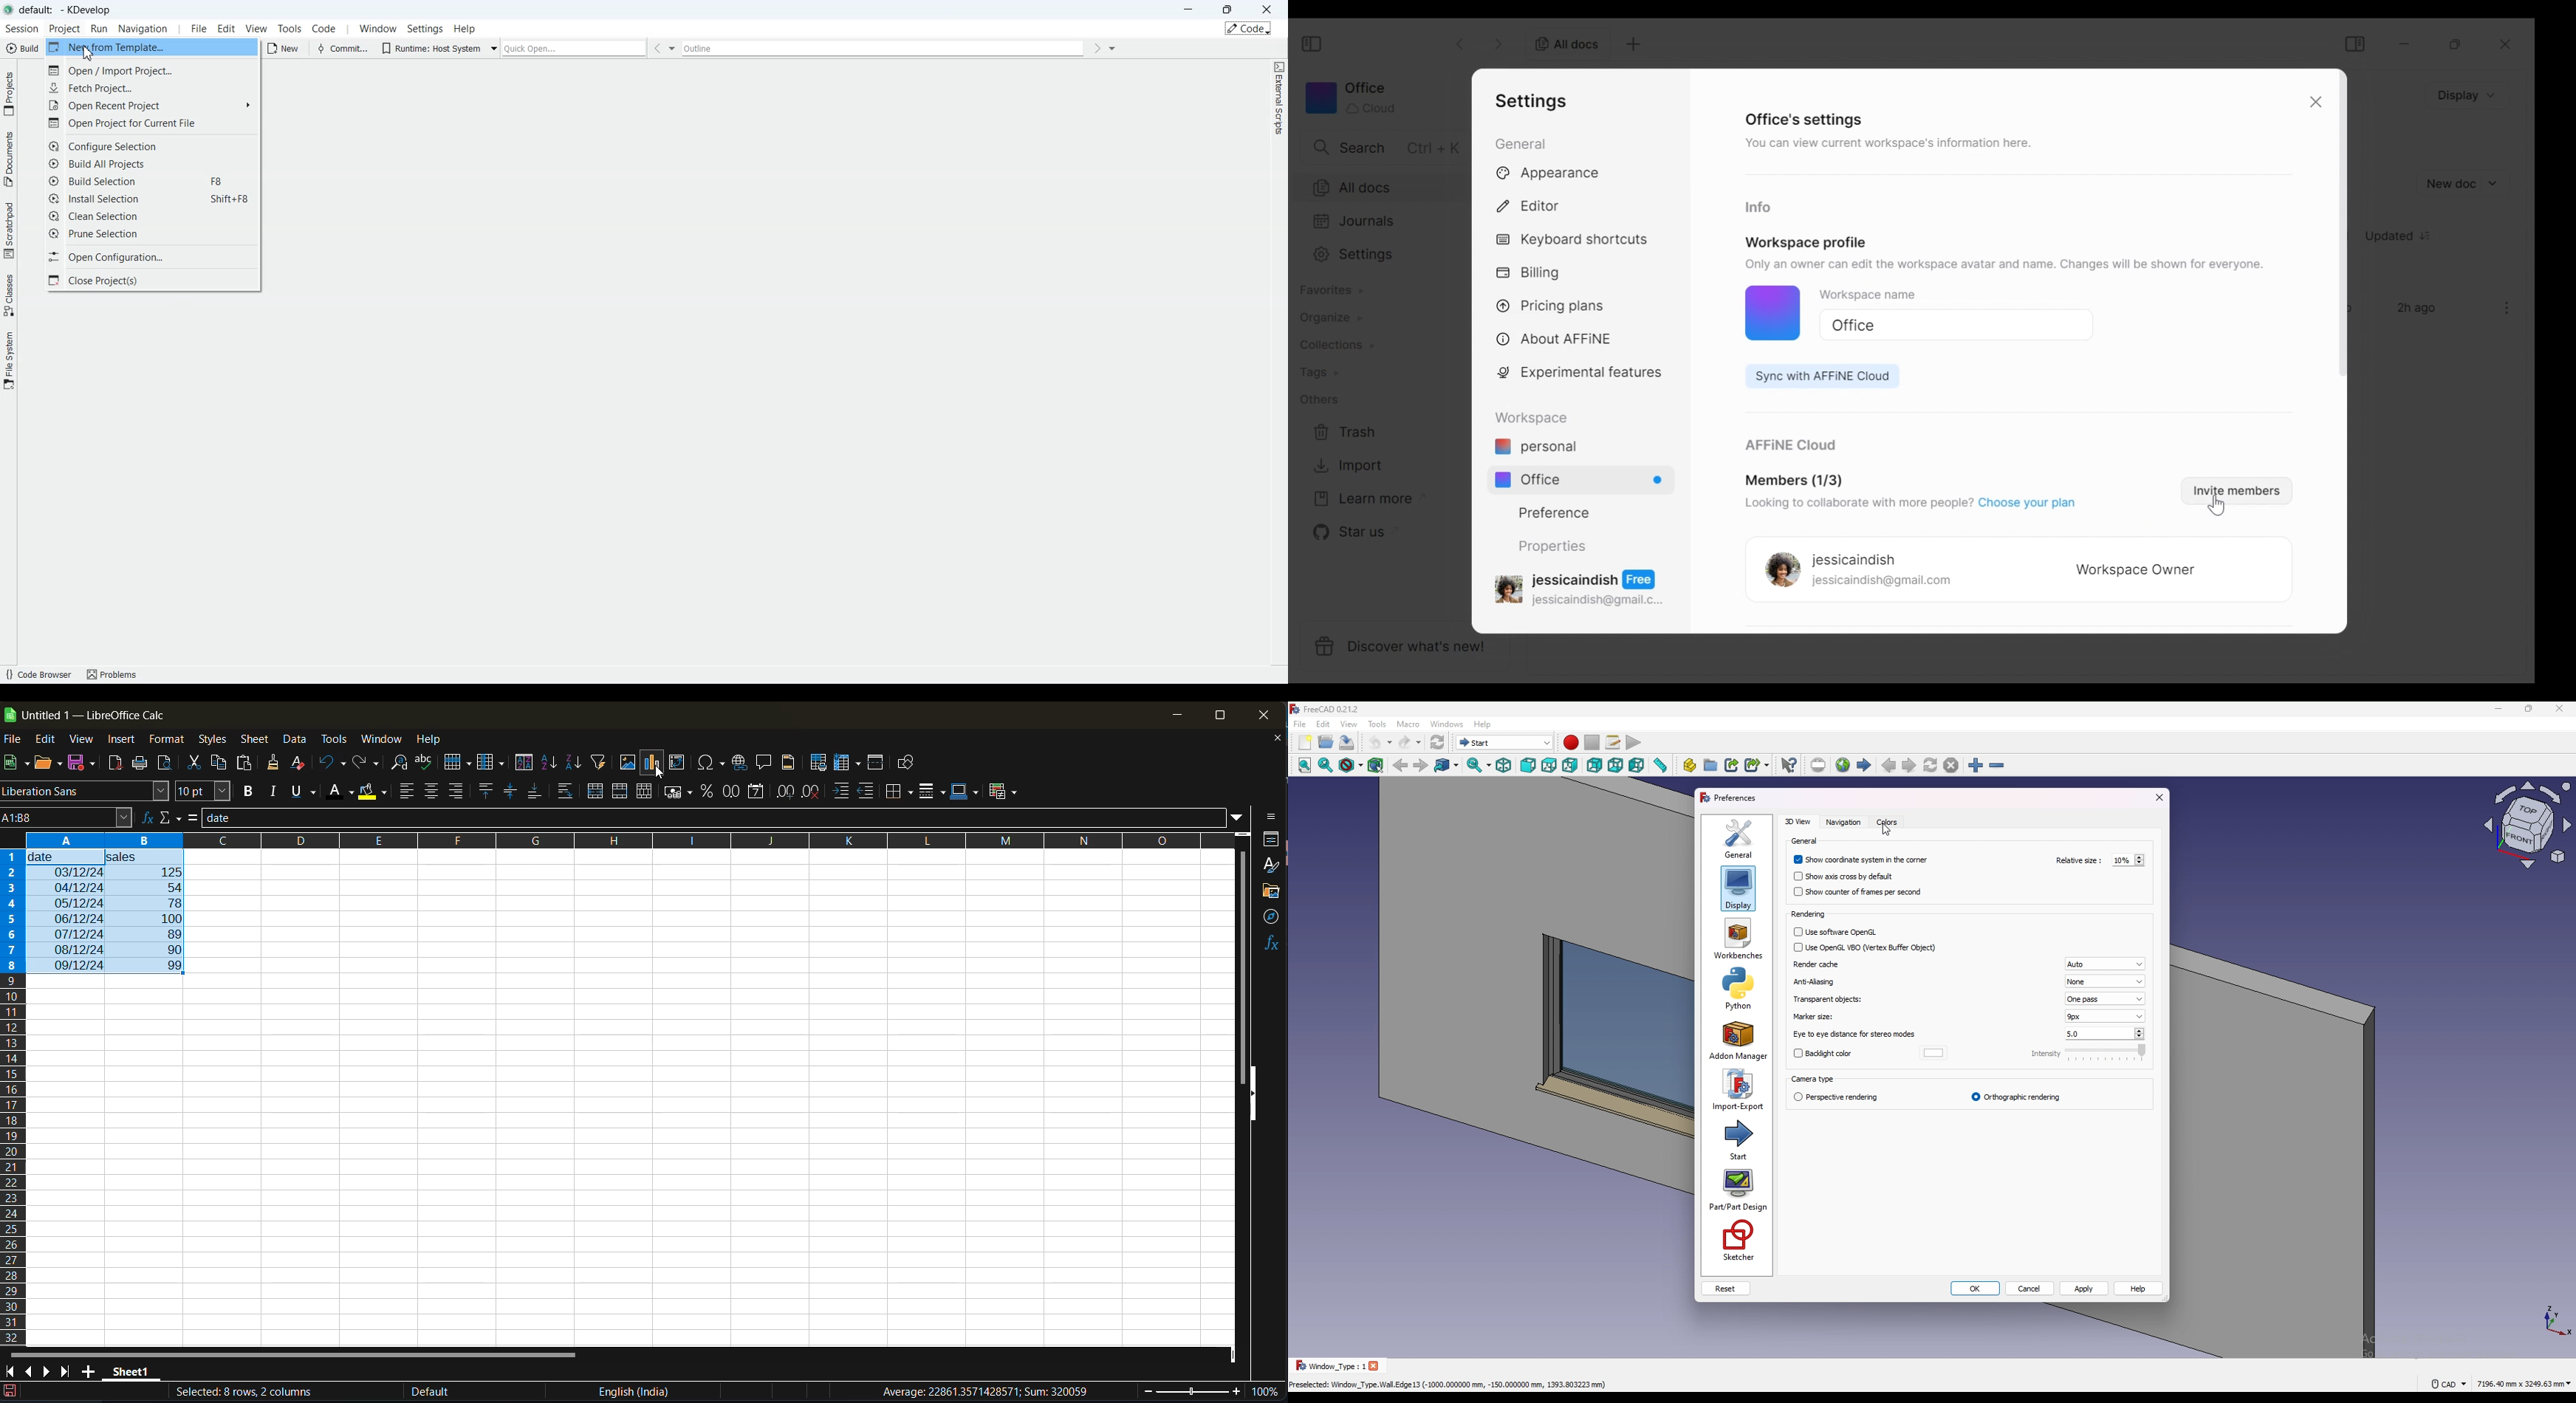 The height and width of the screenshot is (1428, 2576). What do you see at coordinates (1789, 446) in the screenshot?
I see `AFFINE Cloud` at bounding box center [1789, 446].